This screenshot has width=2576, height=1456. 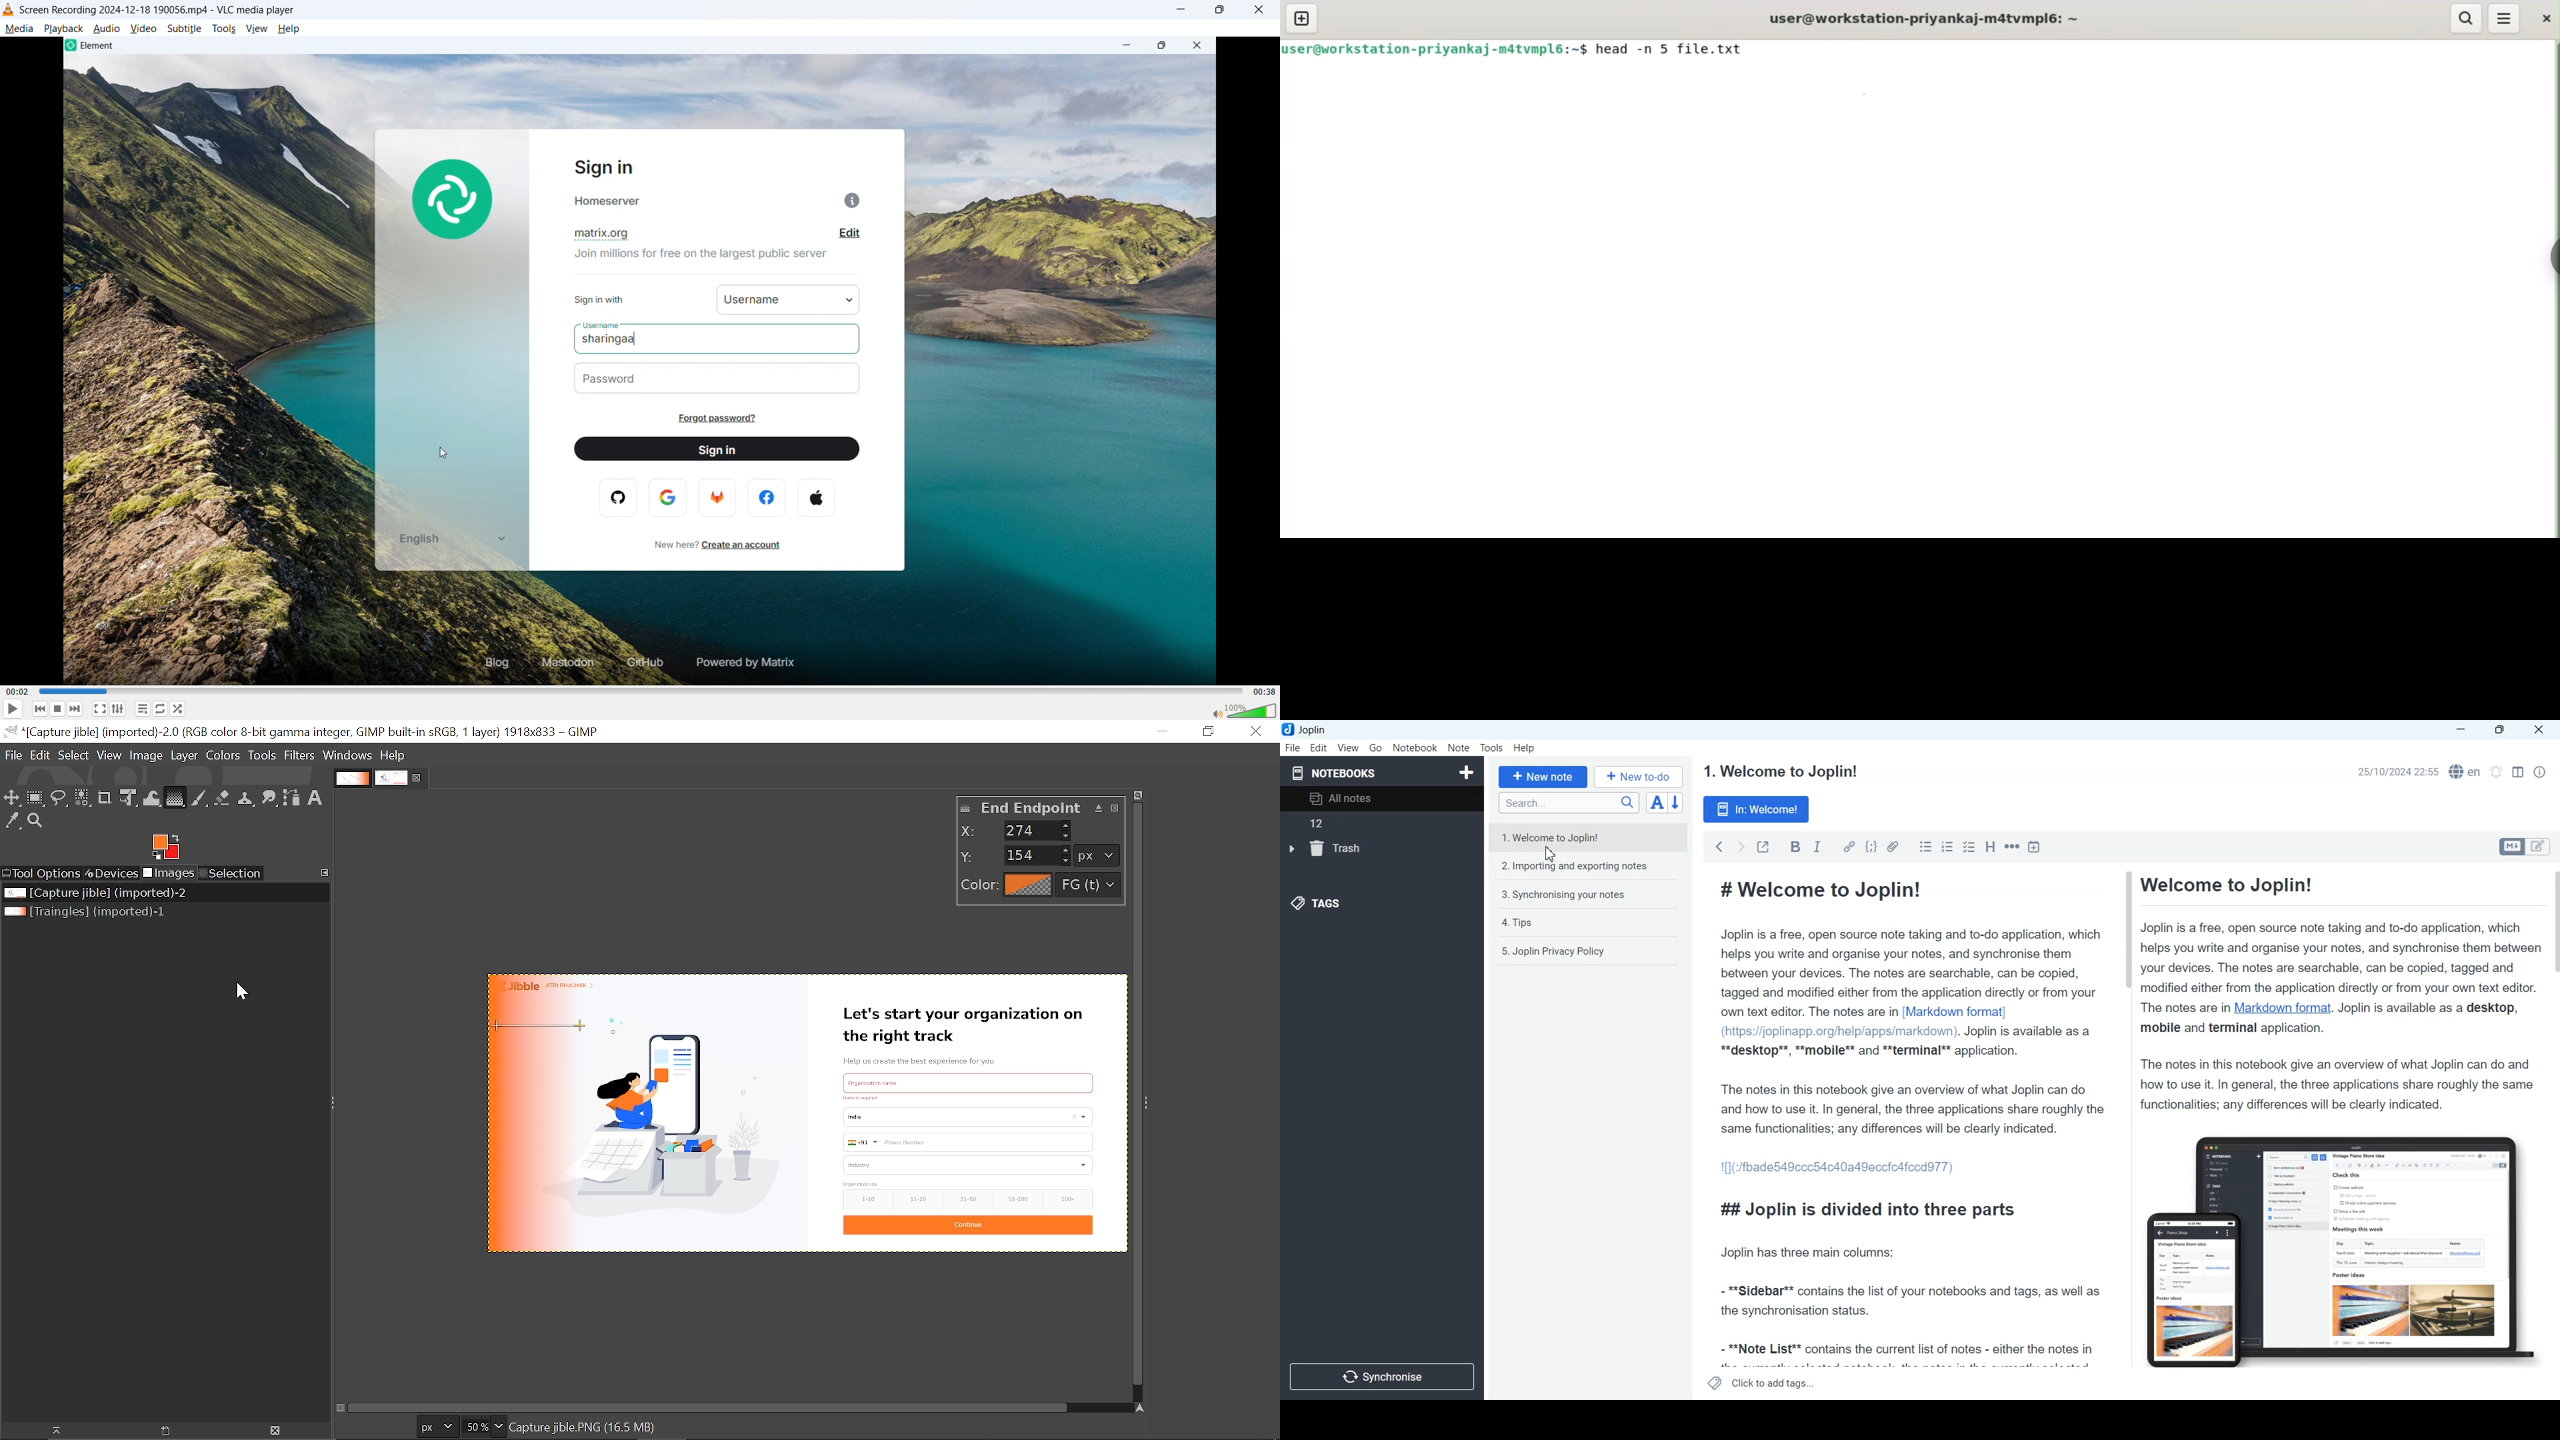 What do you see at coordinates (1319, 747) in the screenshot?
I see `Edit` at bounding box center [1319, 747].